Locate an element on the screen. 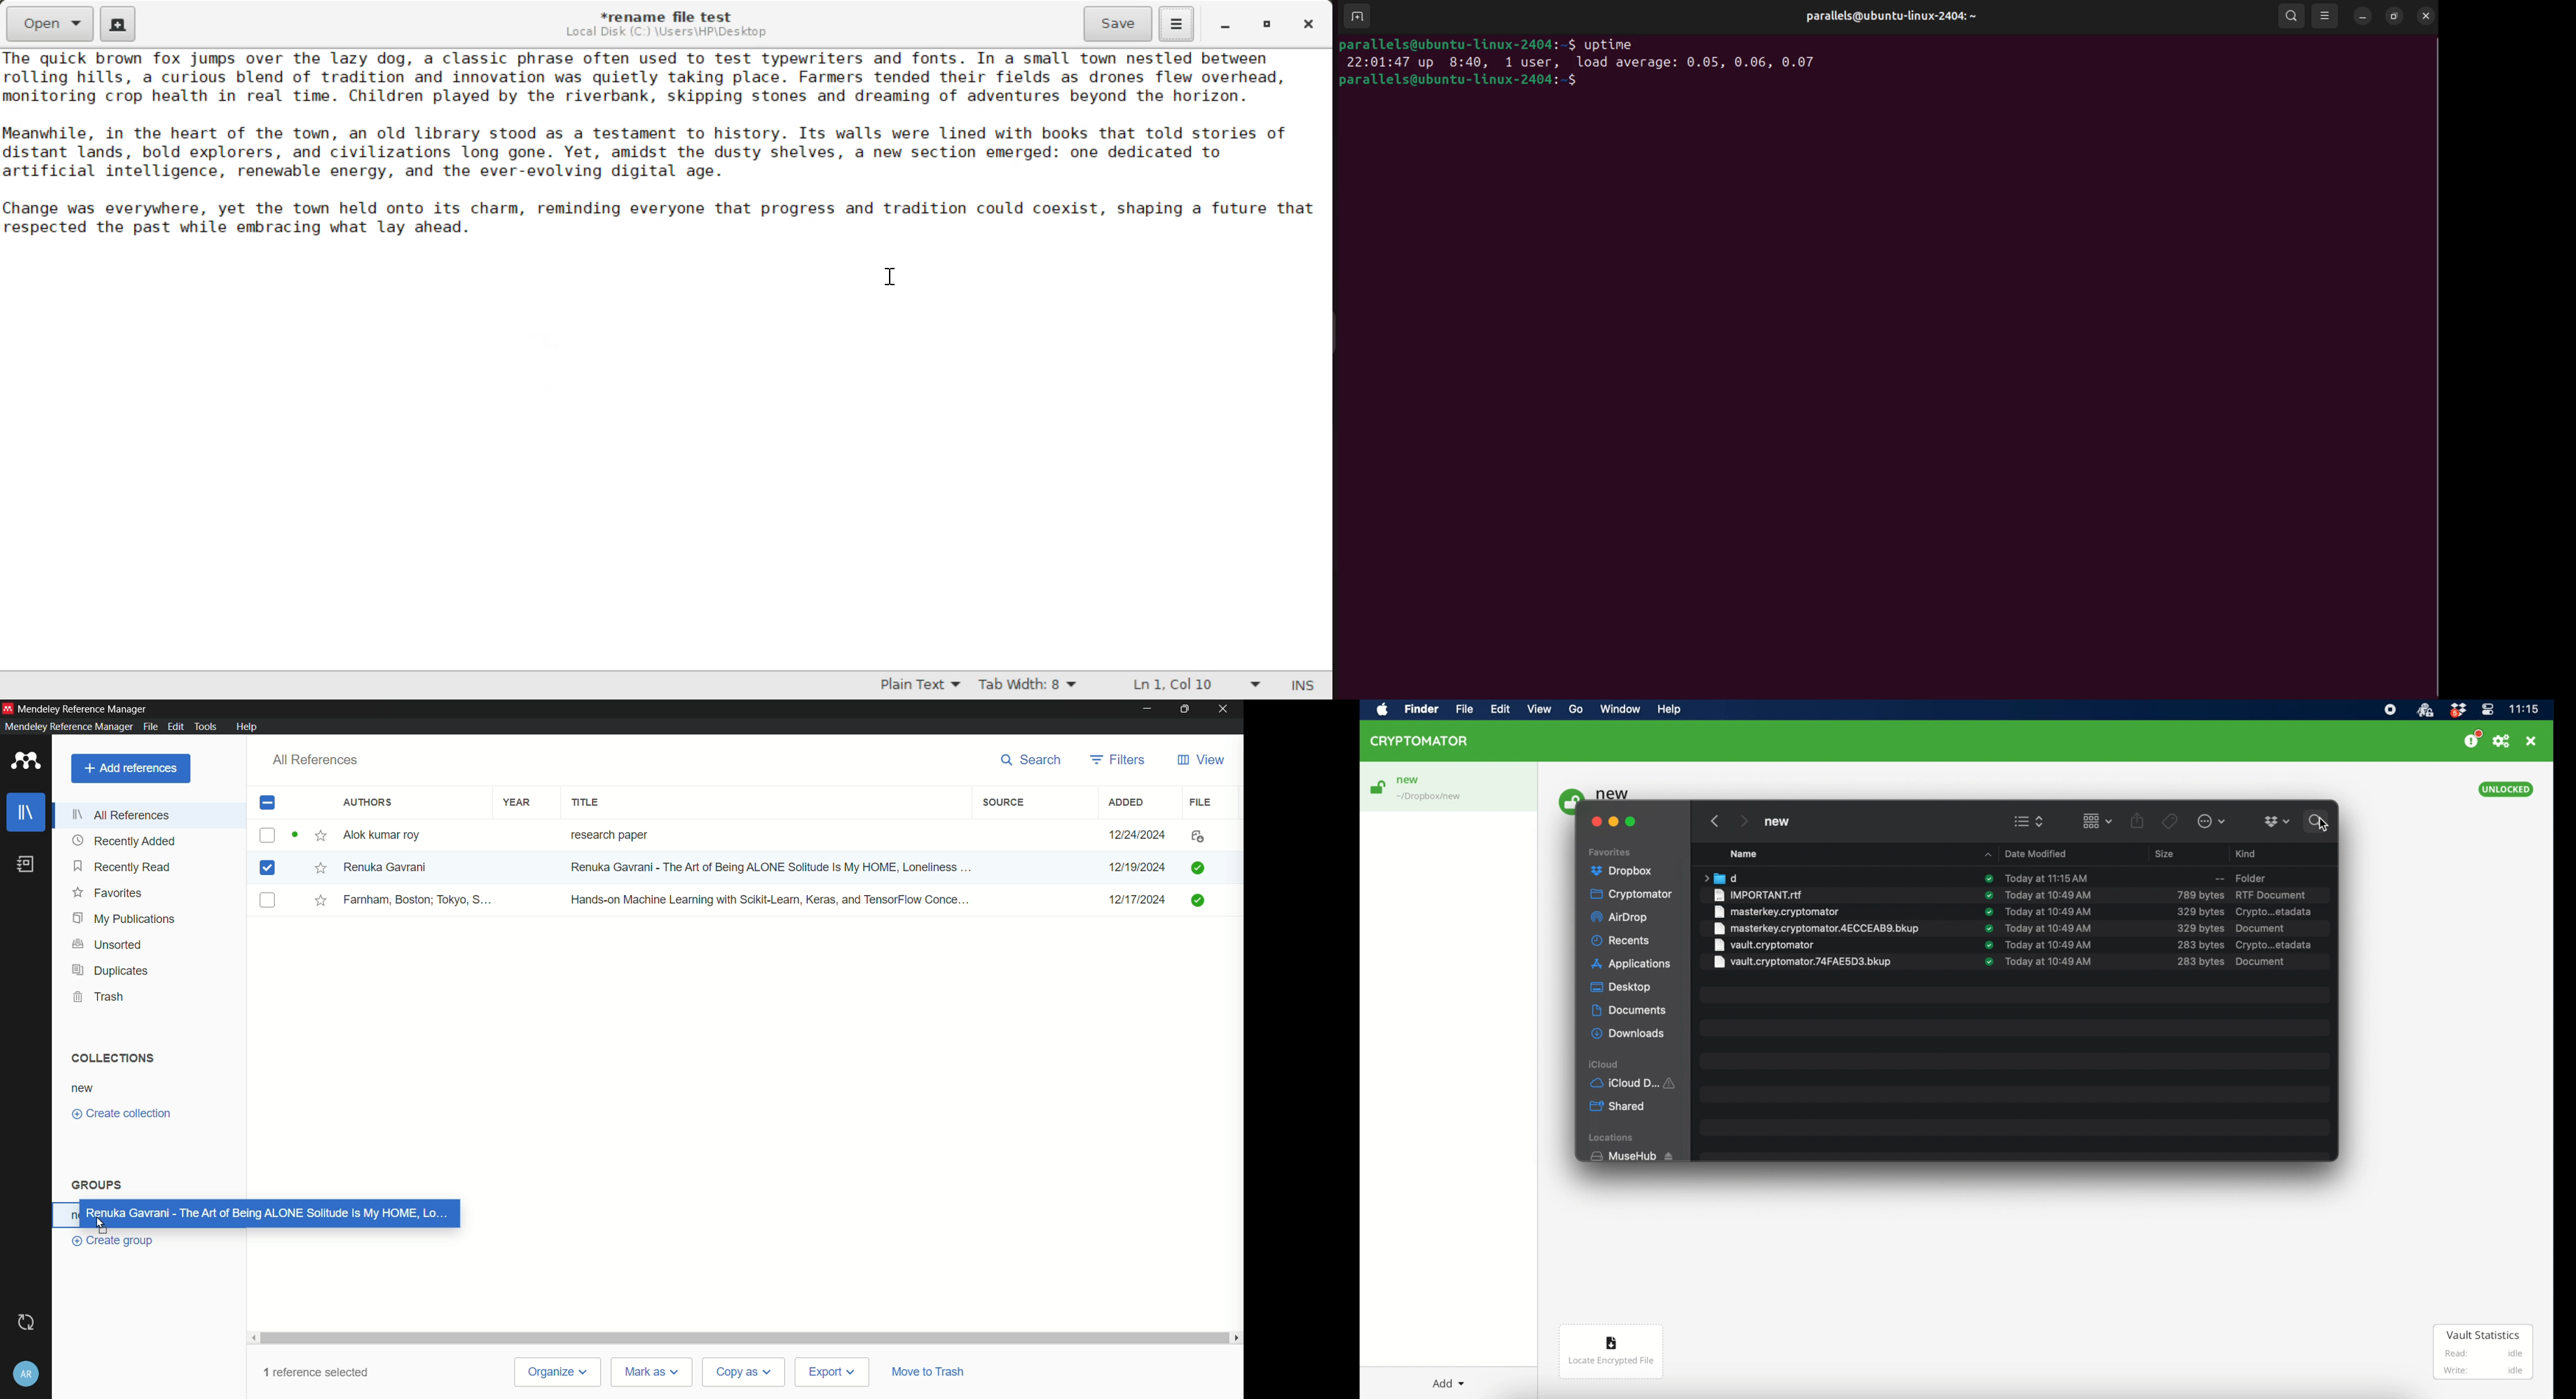 The width and height of the screenshot is (2576, 1400). minimize is located at coordinates (2360, 17).